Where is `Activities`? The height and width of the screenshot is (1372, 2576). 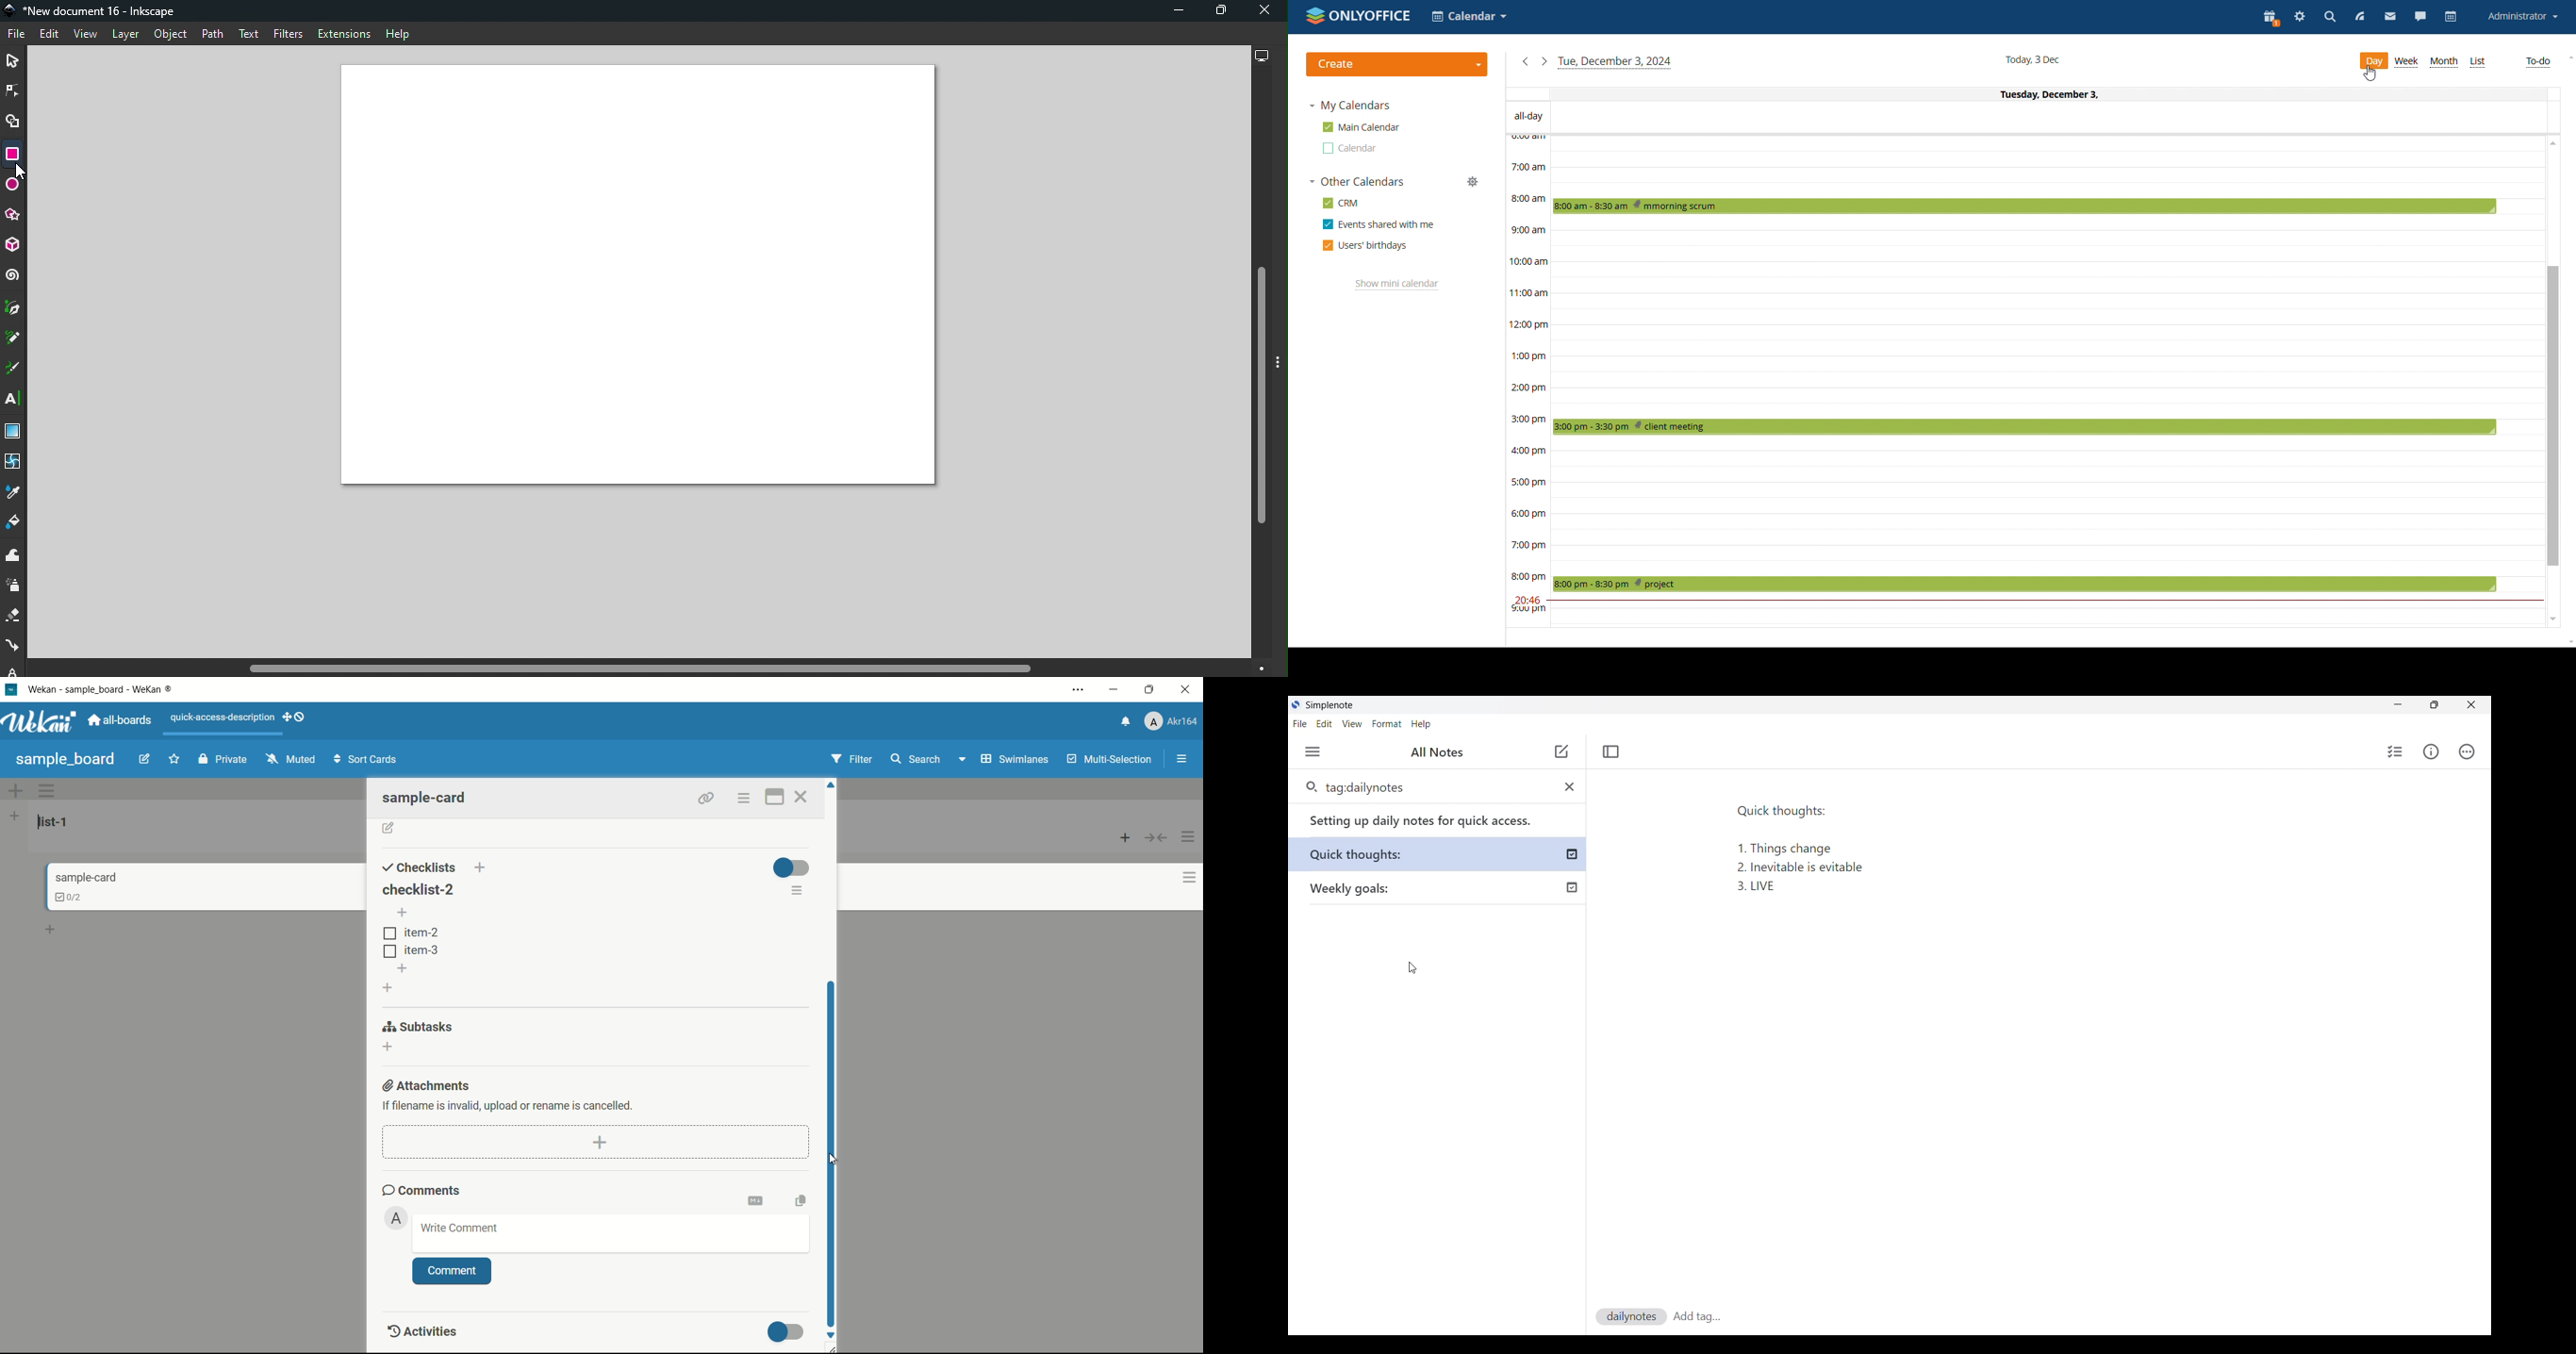
Activities is located at coordinates (433, 1332).